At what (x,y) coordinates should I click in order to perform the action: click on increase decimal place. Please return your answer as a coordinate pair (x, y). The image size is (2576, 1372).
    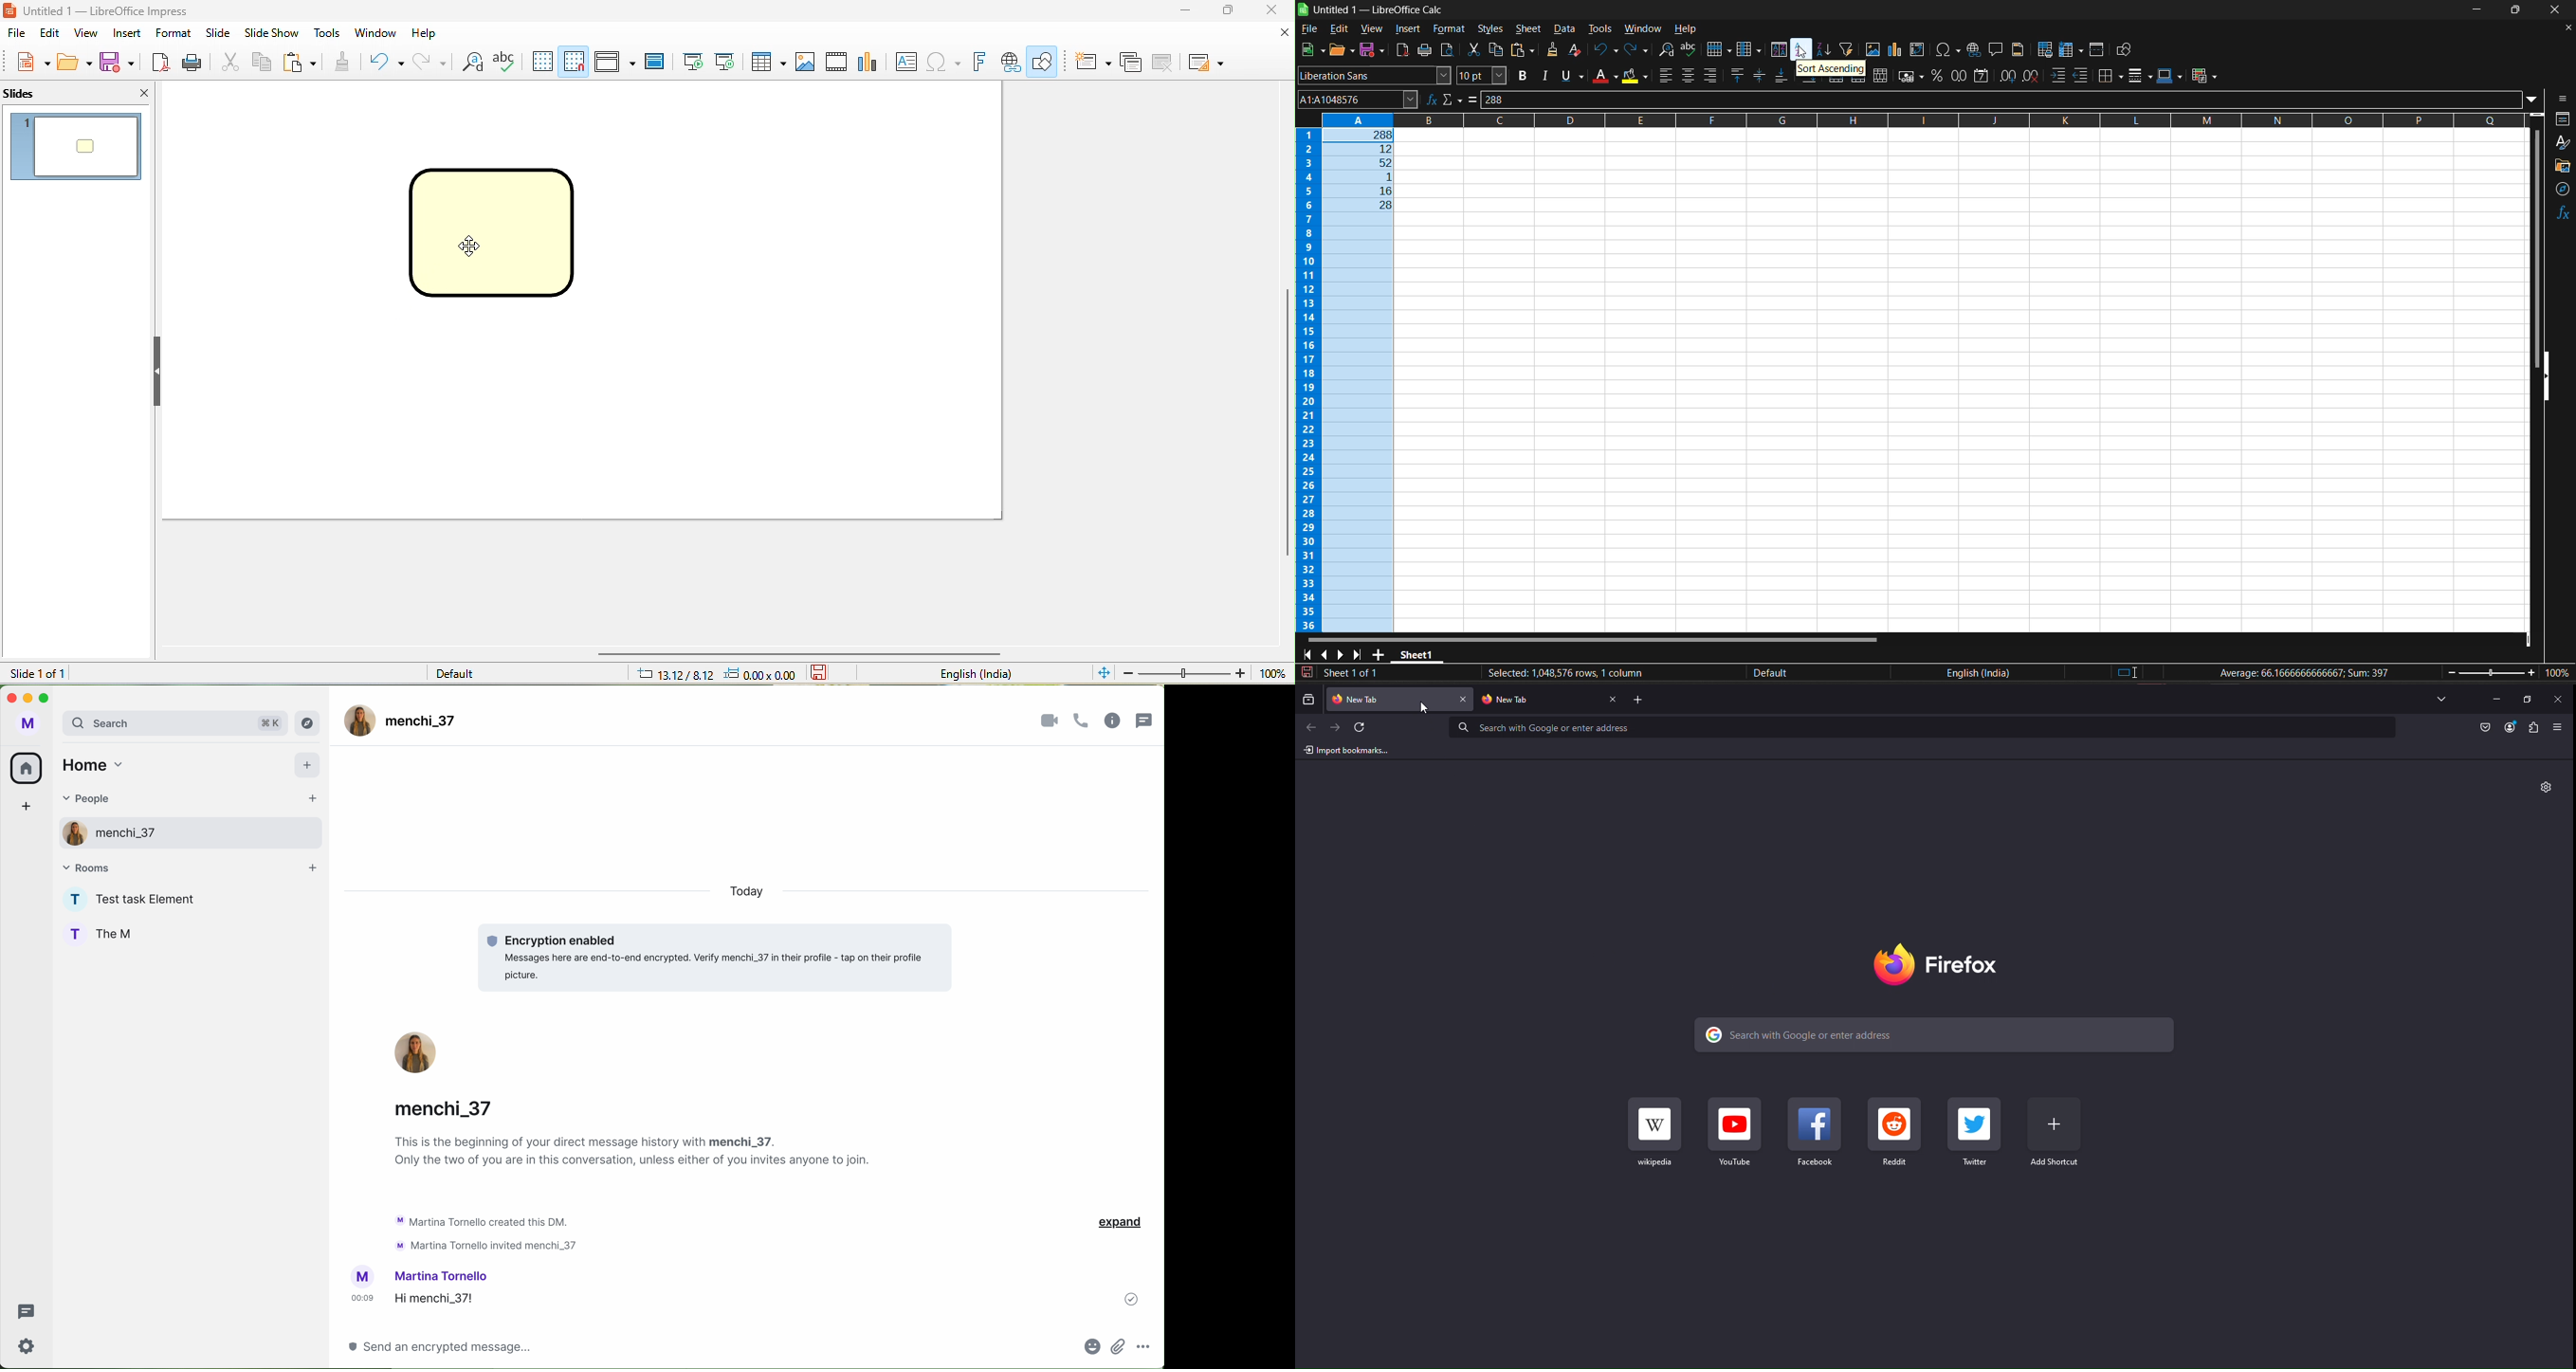
    Looking at the image, I should click on (2006, 76).